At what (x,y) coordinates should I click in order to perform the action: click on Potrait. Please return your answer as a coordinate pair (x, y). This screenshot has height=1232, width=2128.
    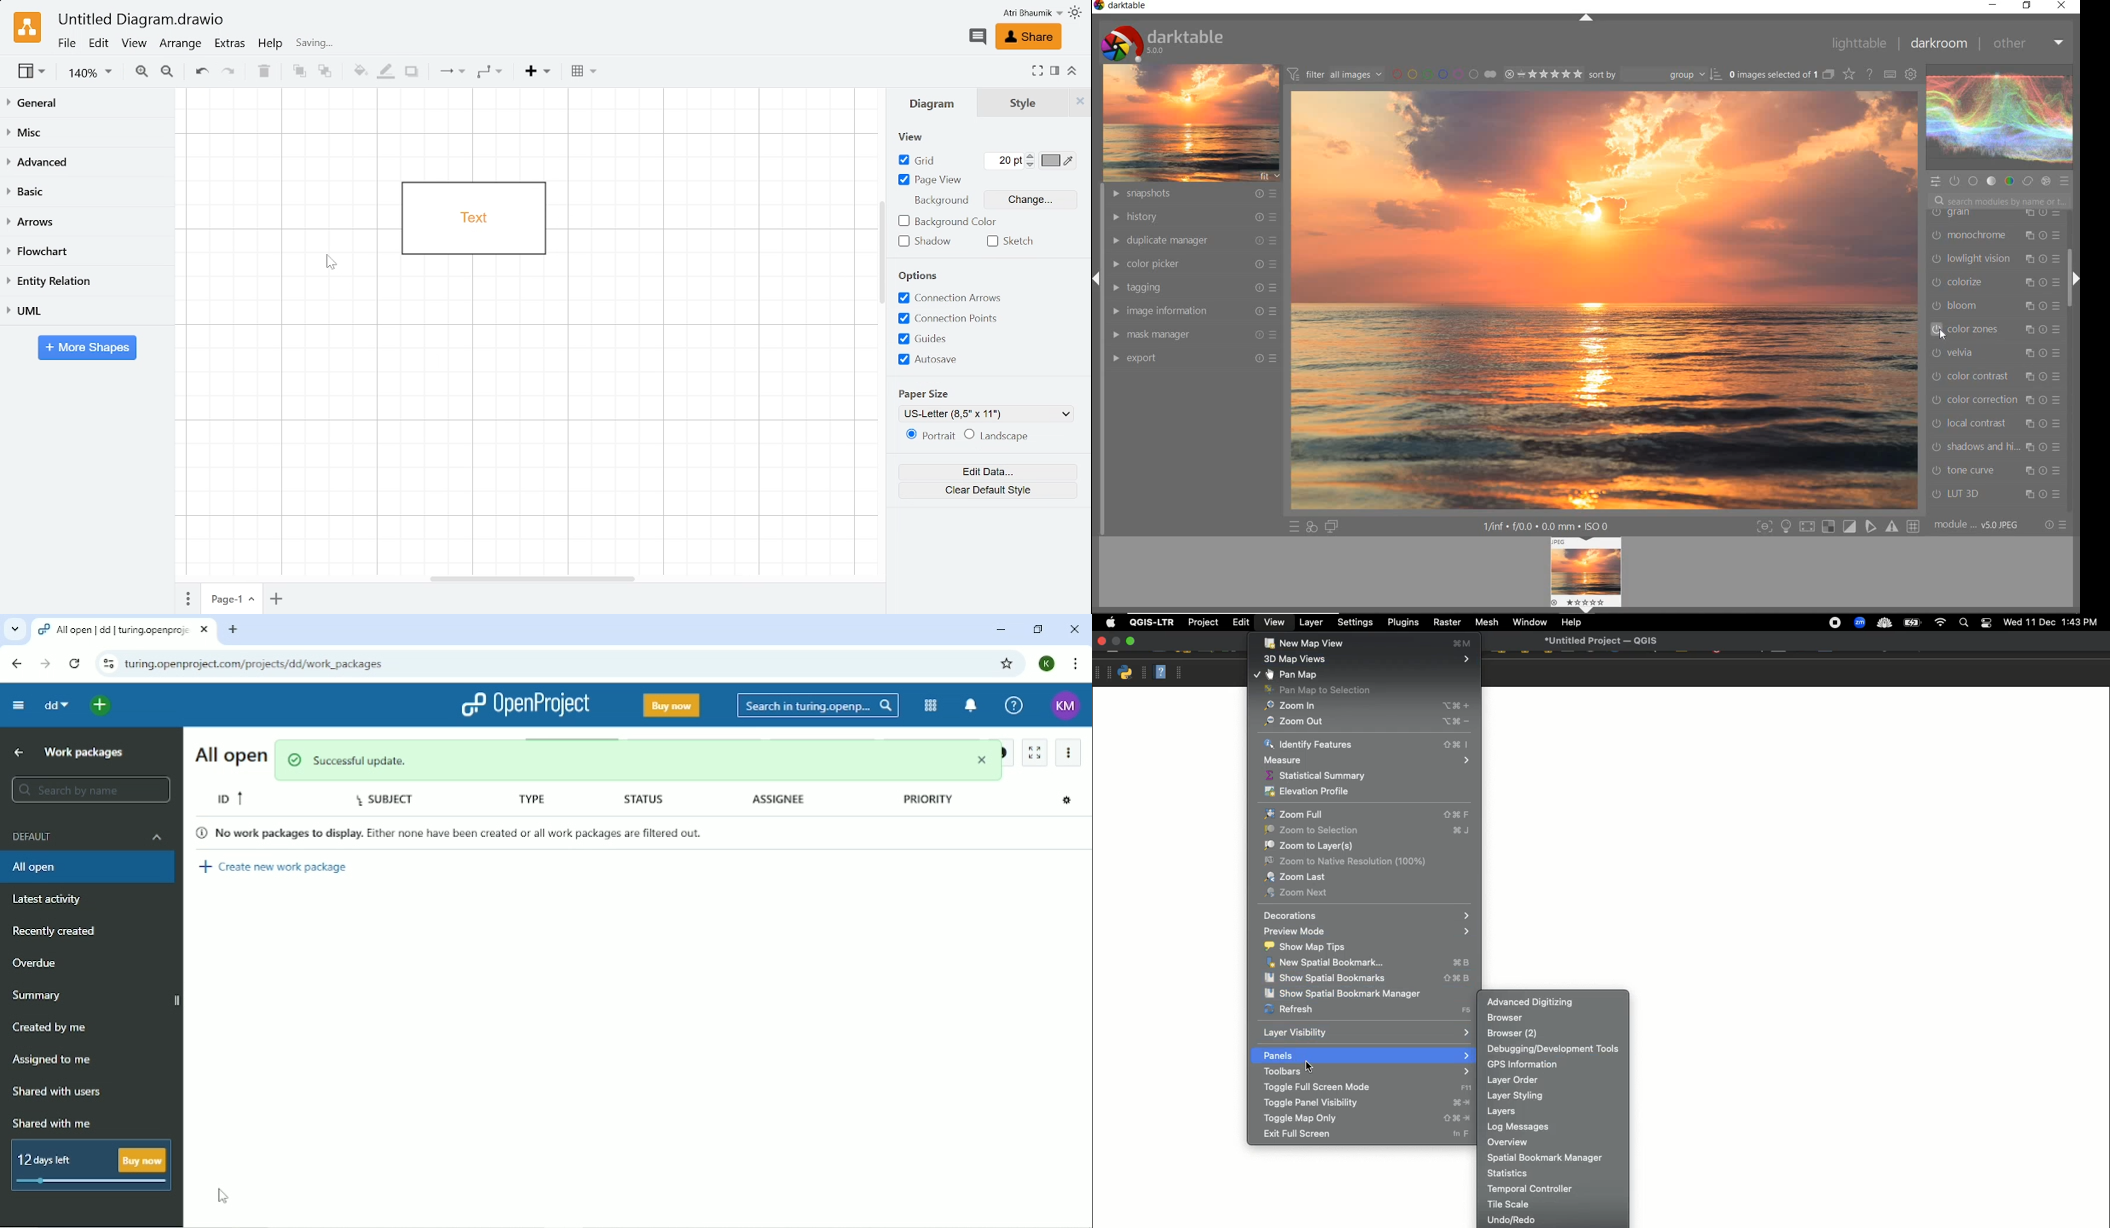
    Looking at the image, I should click on (930, 438).